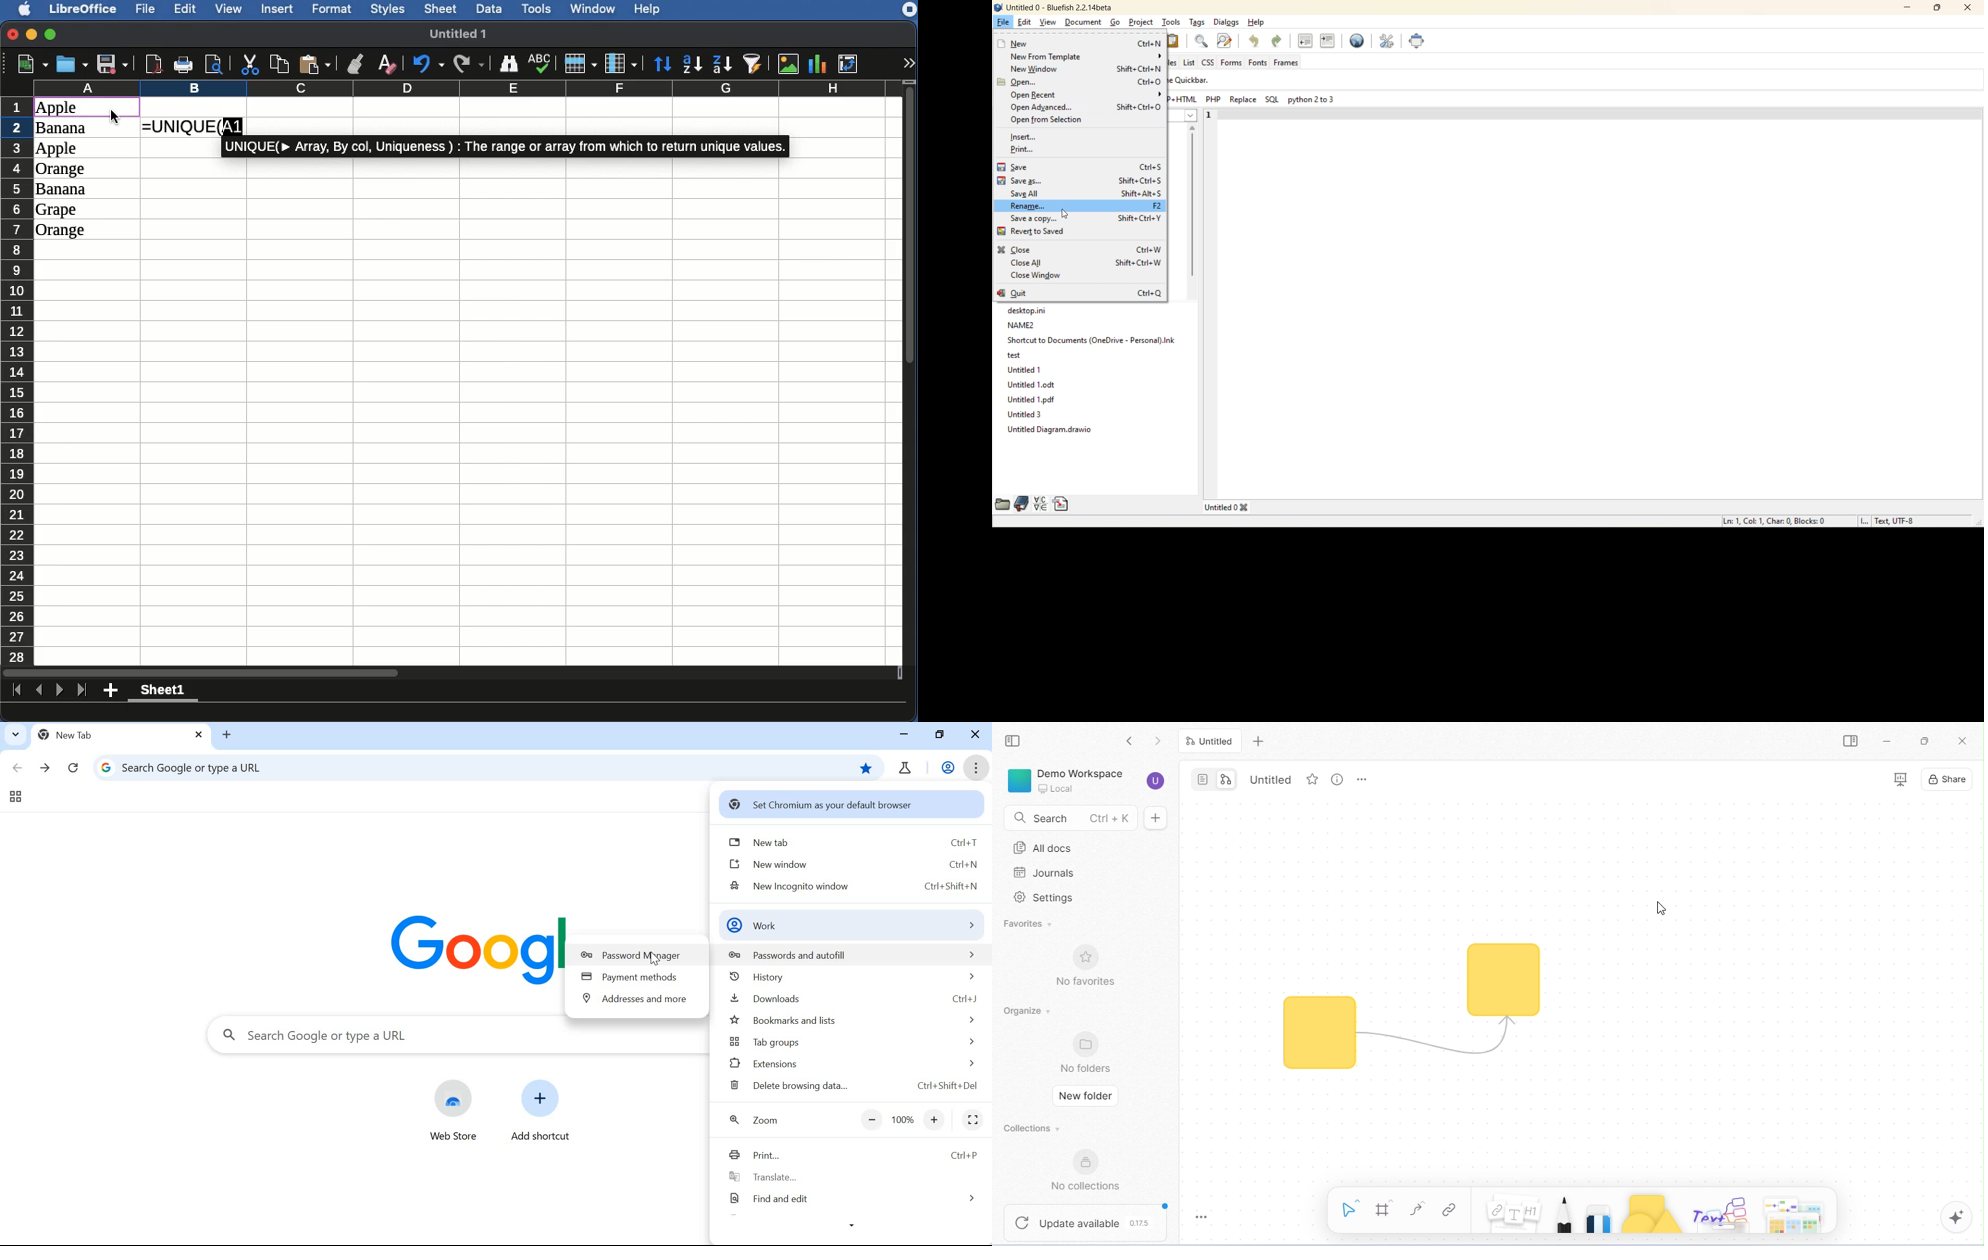 Image resolution: width=1988 pixels, height=1260 pixels. I want to click on new tab, so click(1261, 741).